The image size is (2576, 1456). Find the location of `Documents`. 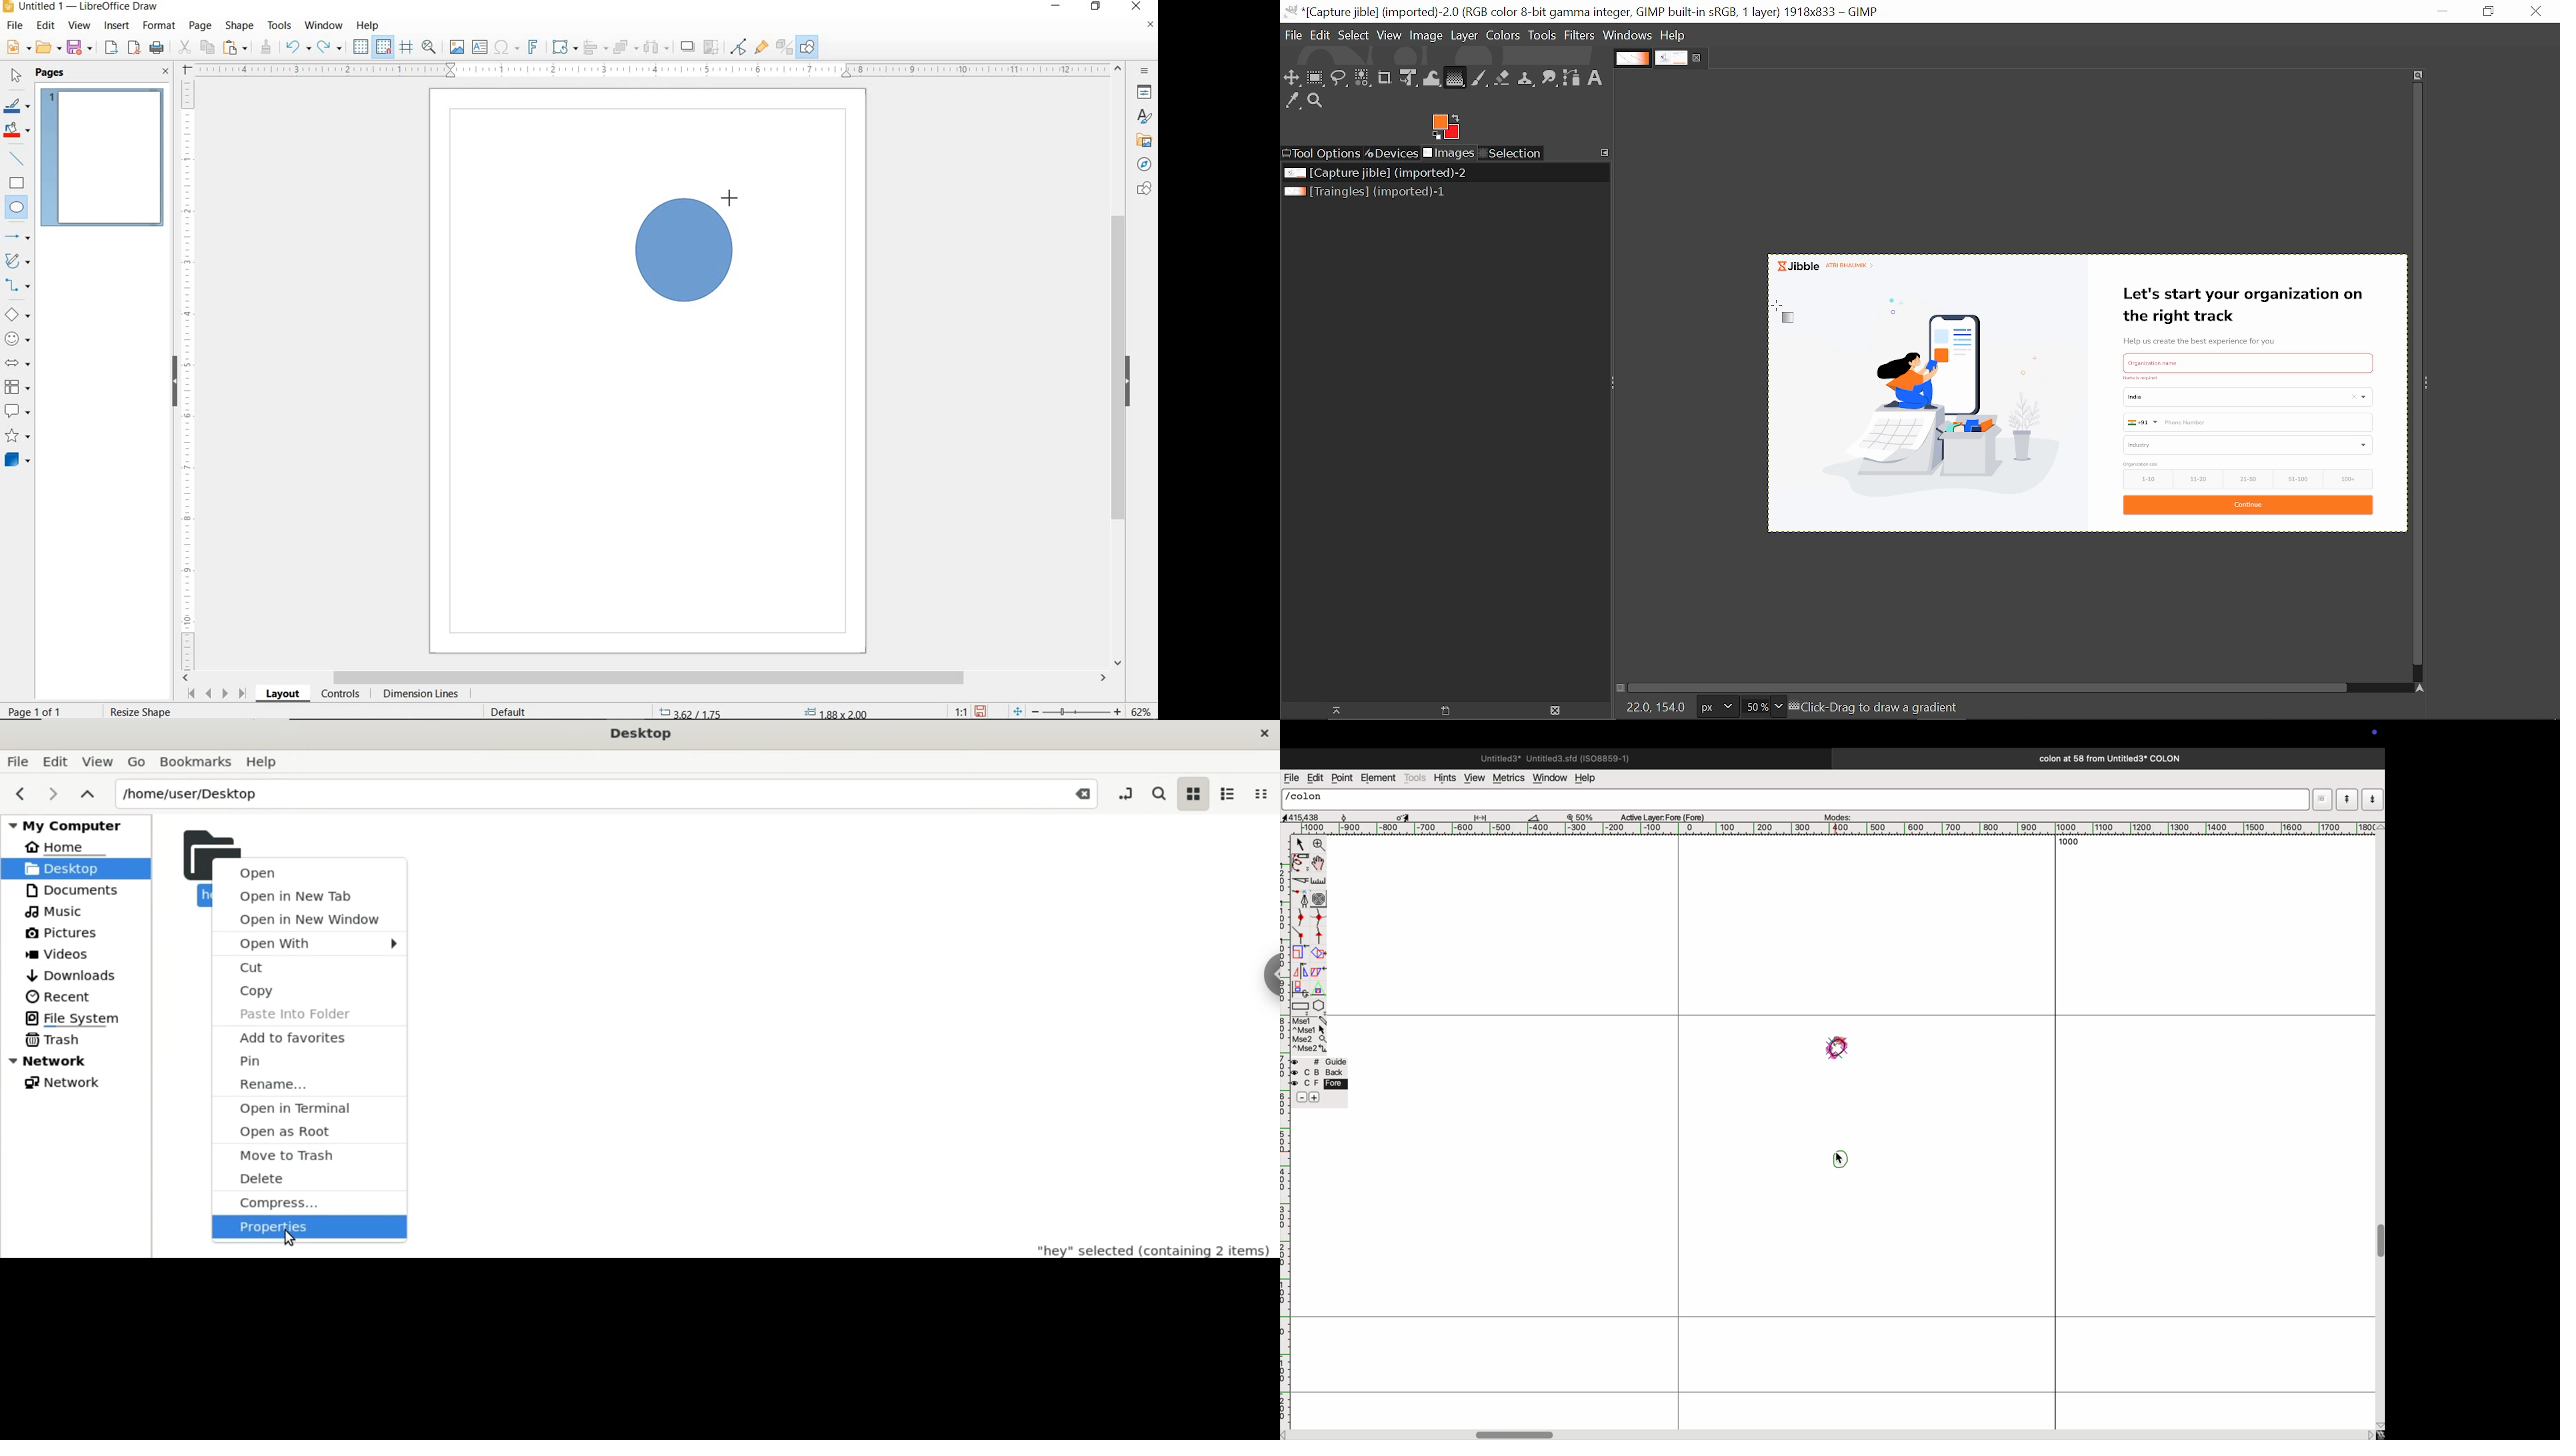

Documents is located at coordinates (70, 891).